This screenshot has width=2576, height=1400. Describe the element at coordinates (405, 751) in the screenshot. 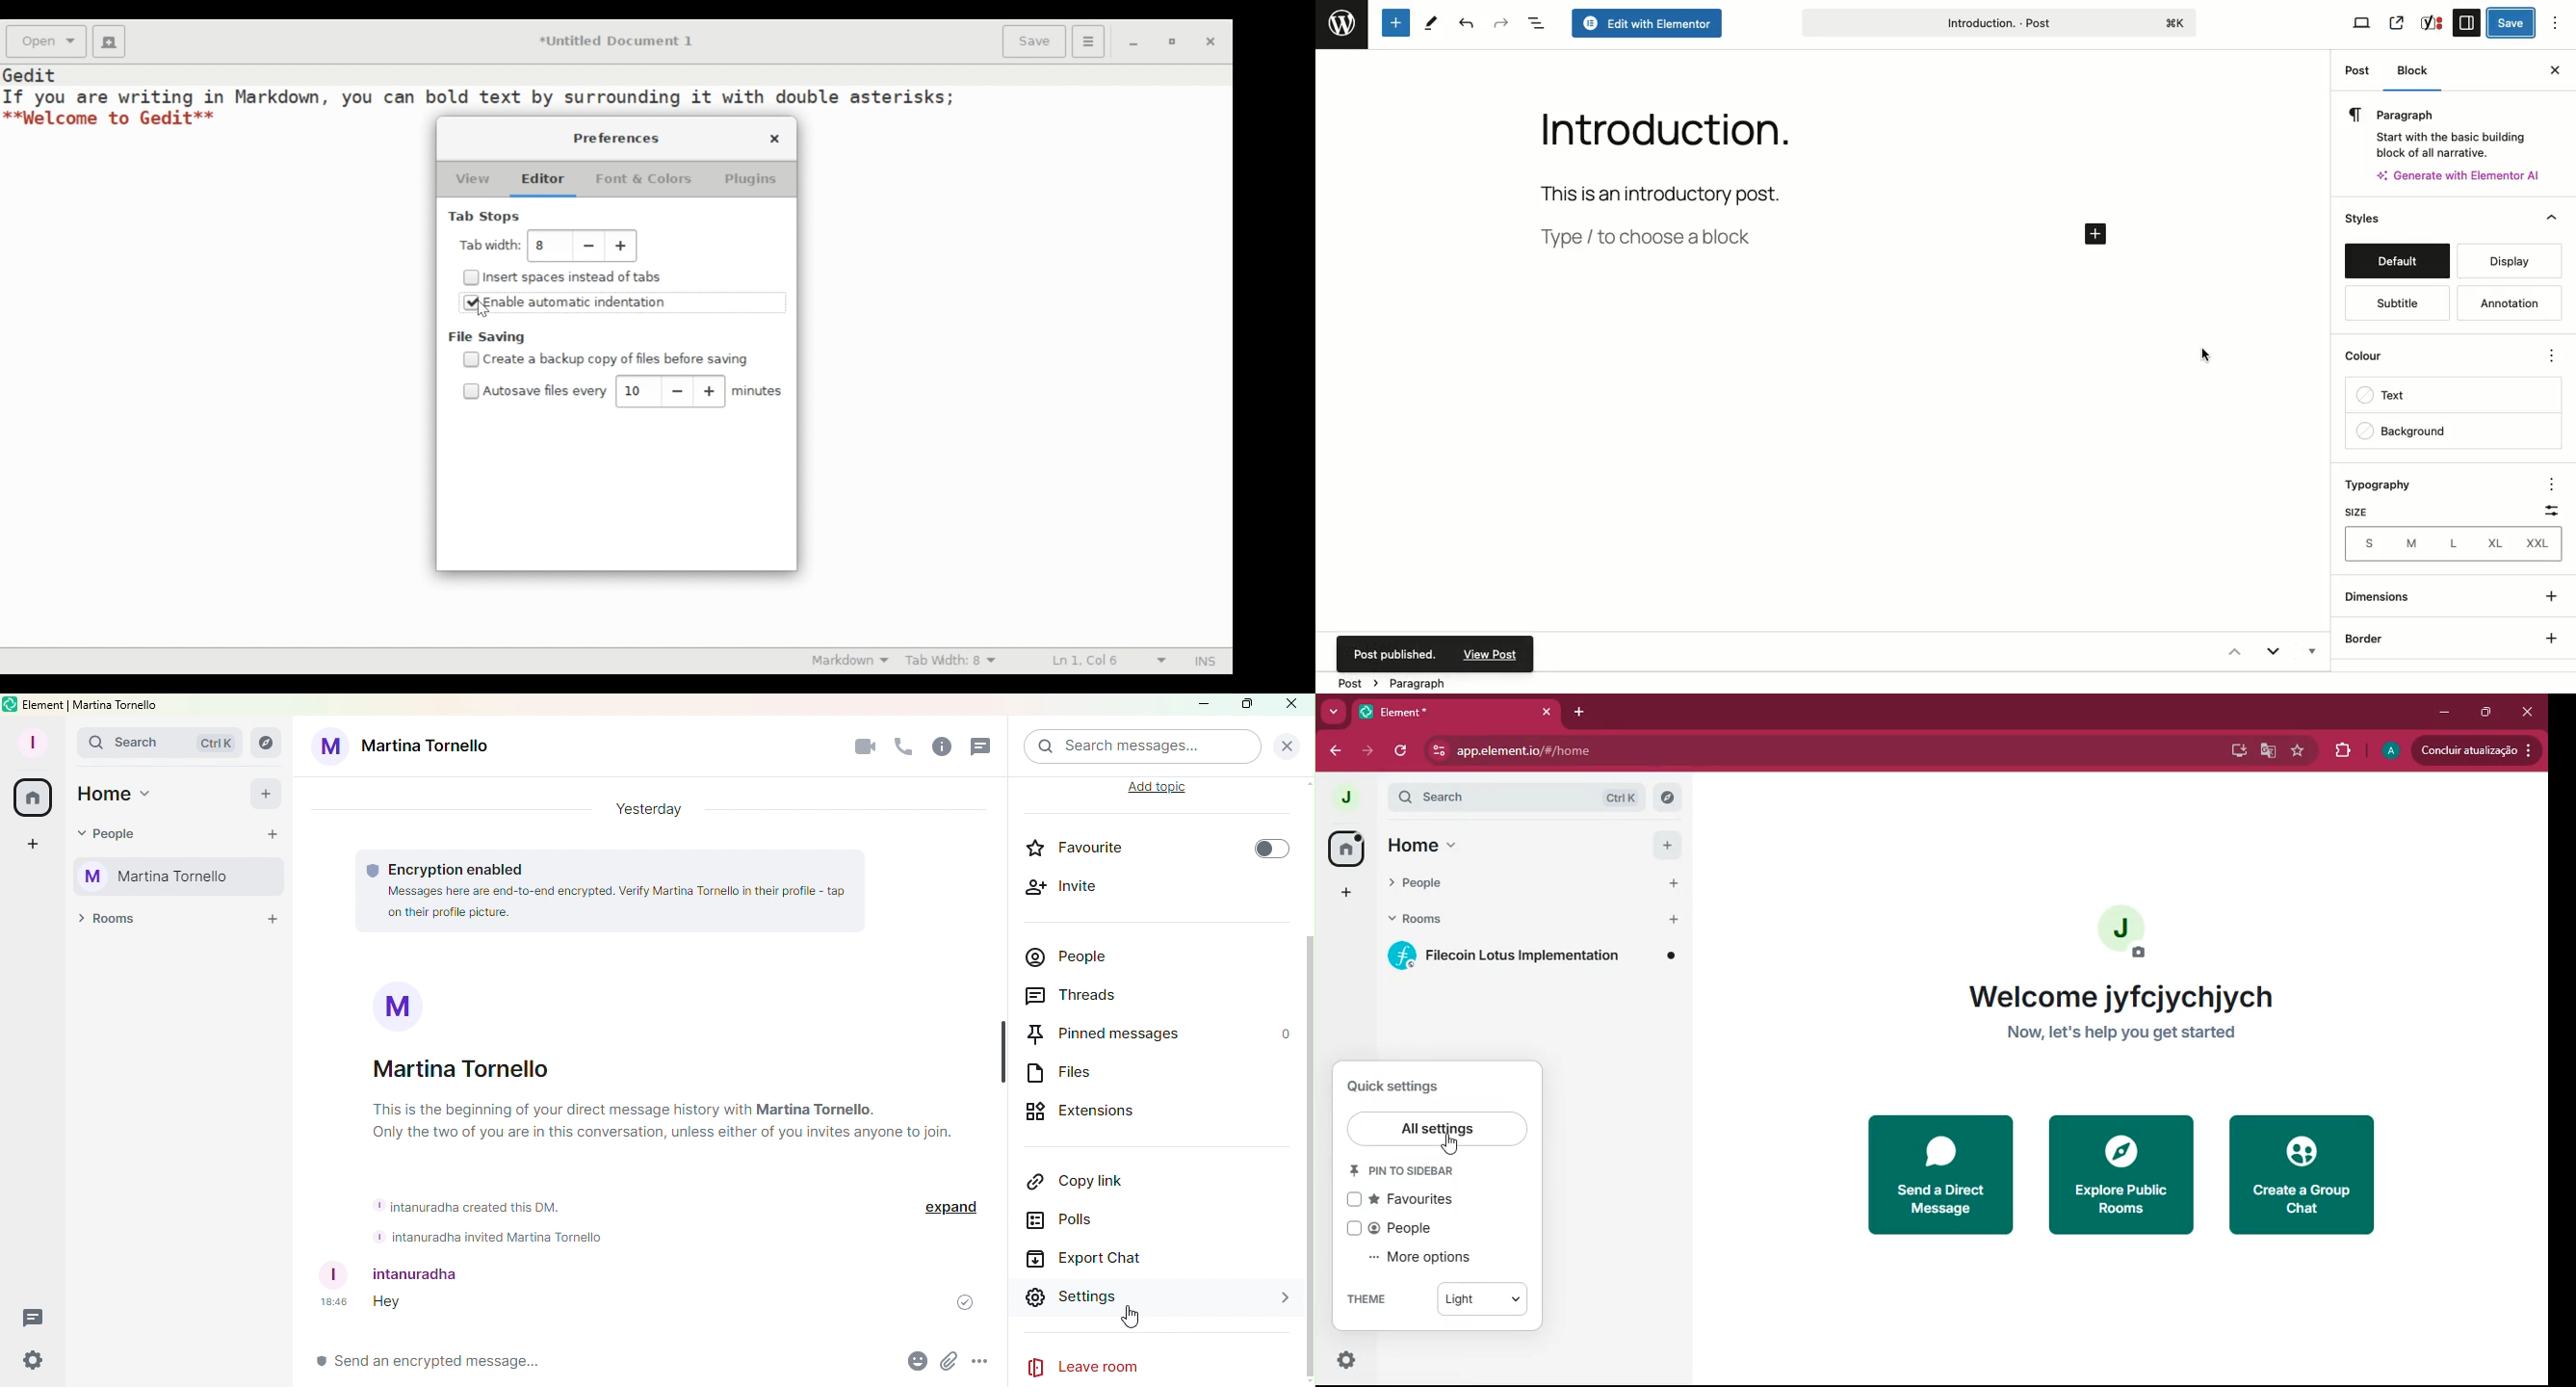

I see `Martina tornello` at that location.